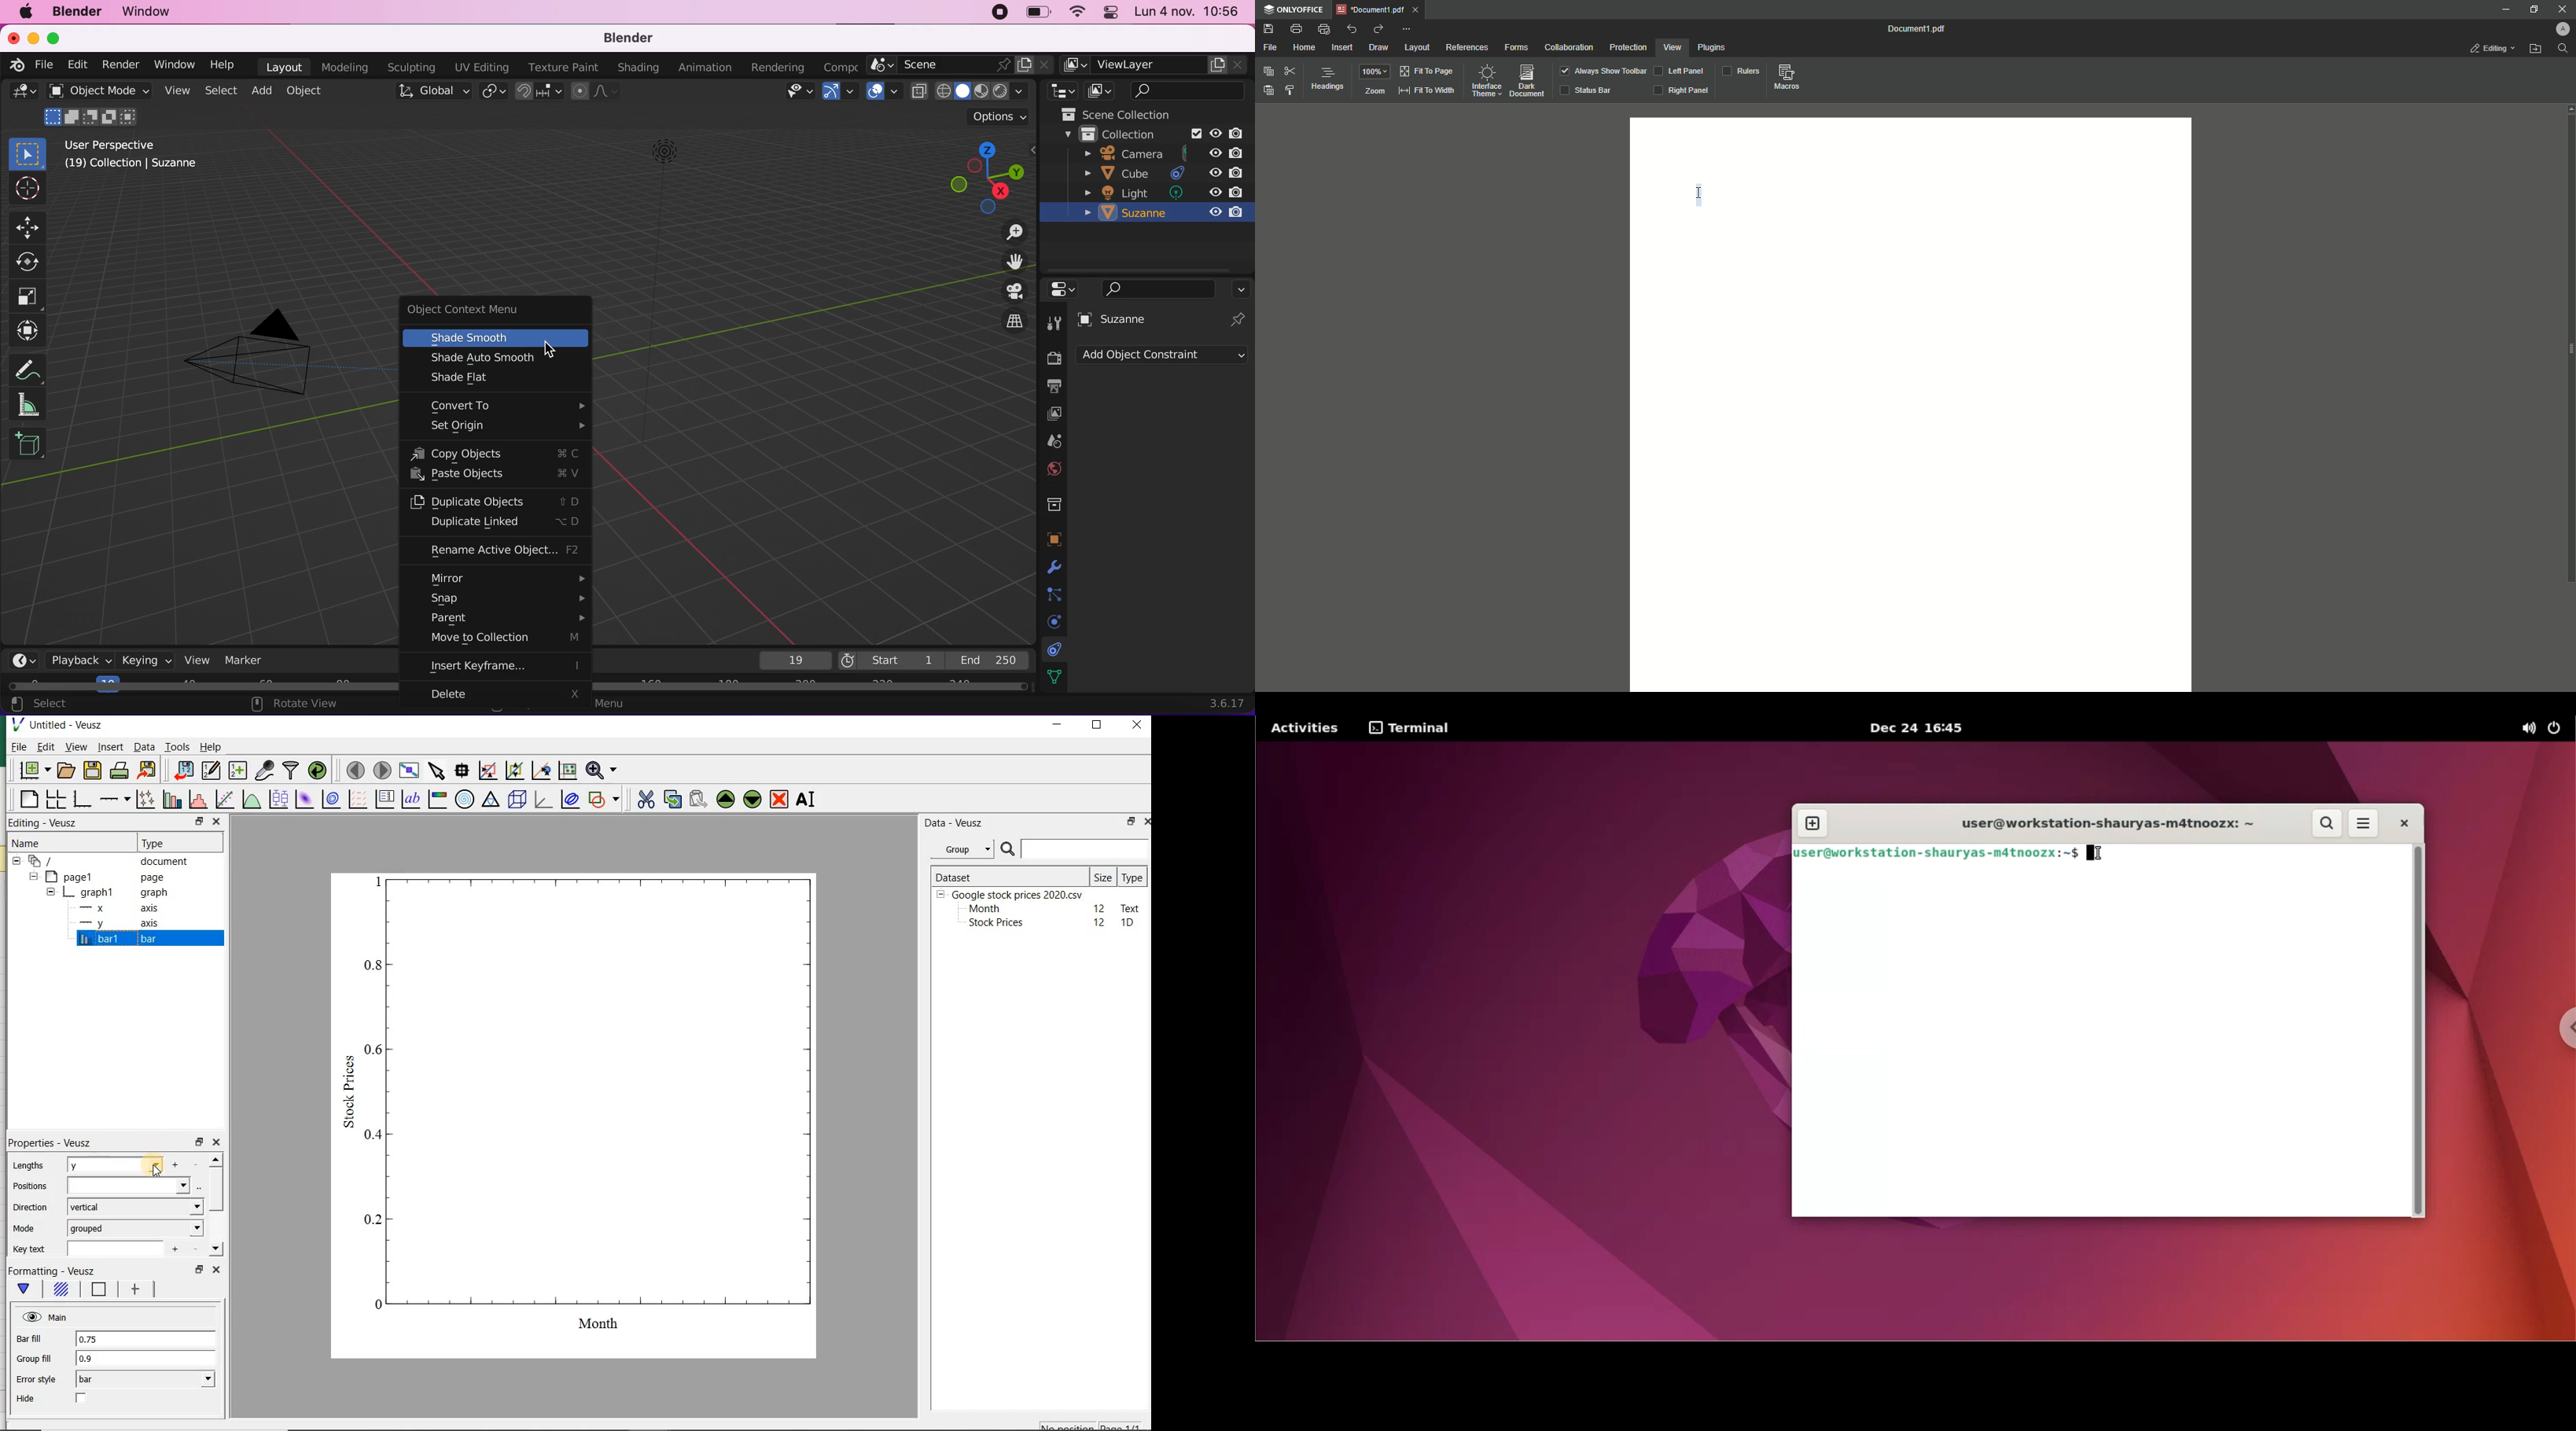 The height and width of the screenshot is (1456, 2576). What do you see at coordinates (1160, 153) in the screenshot?
I see `camera` at bounding box center [1160, 153].